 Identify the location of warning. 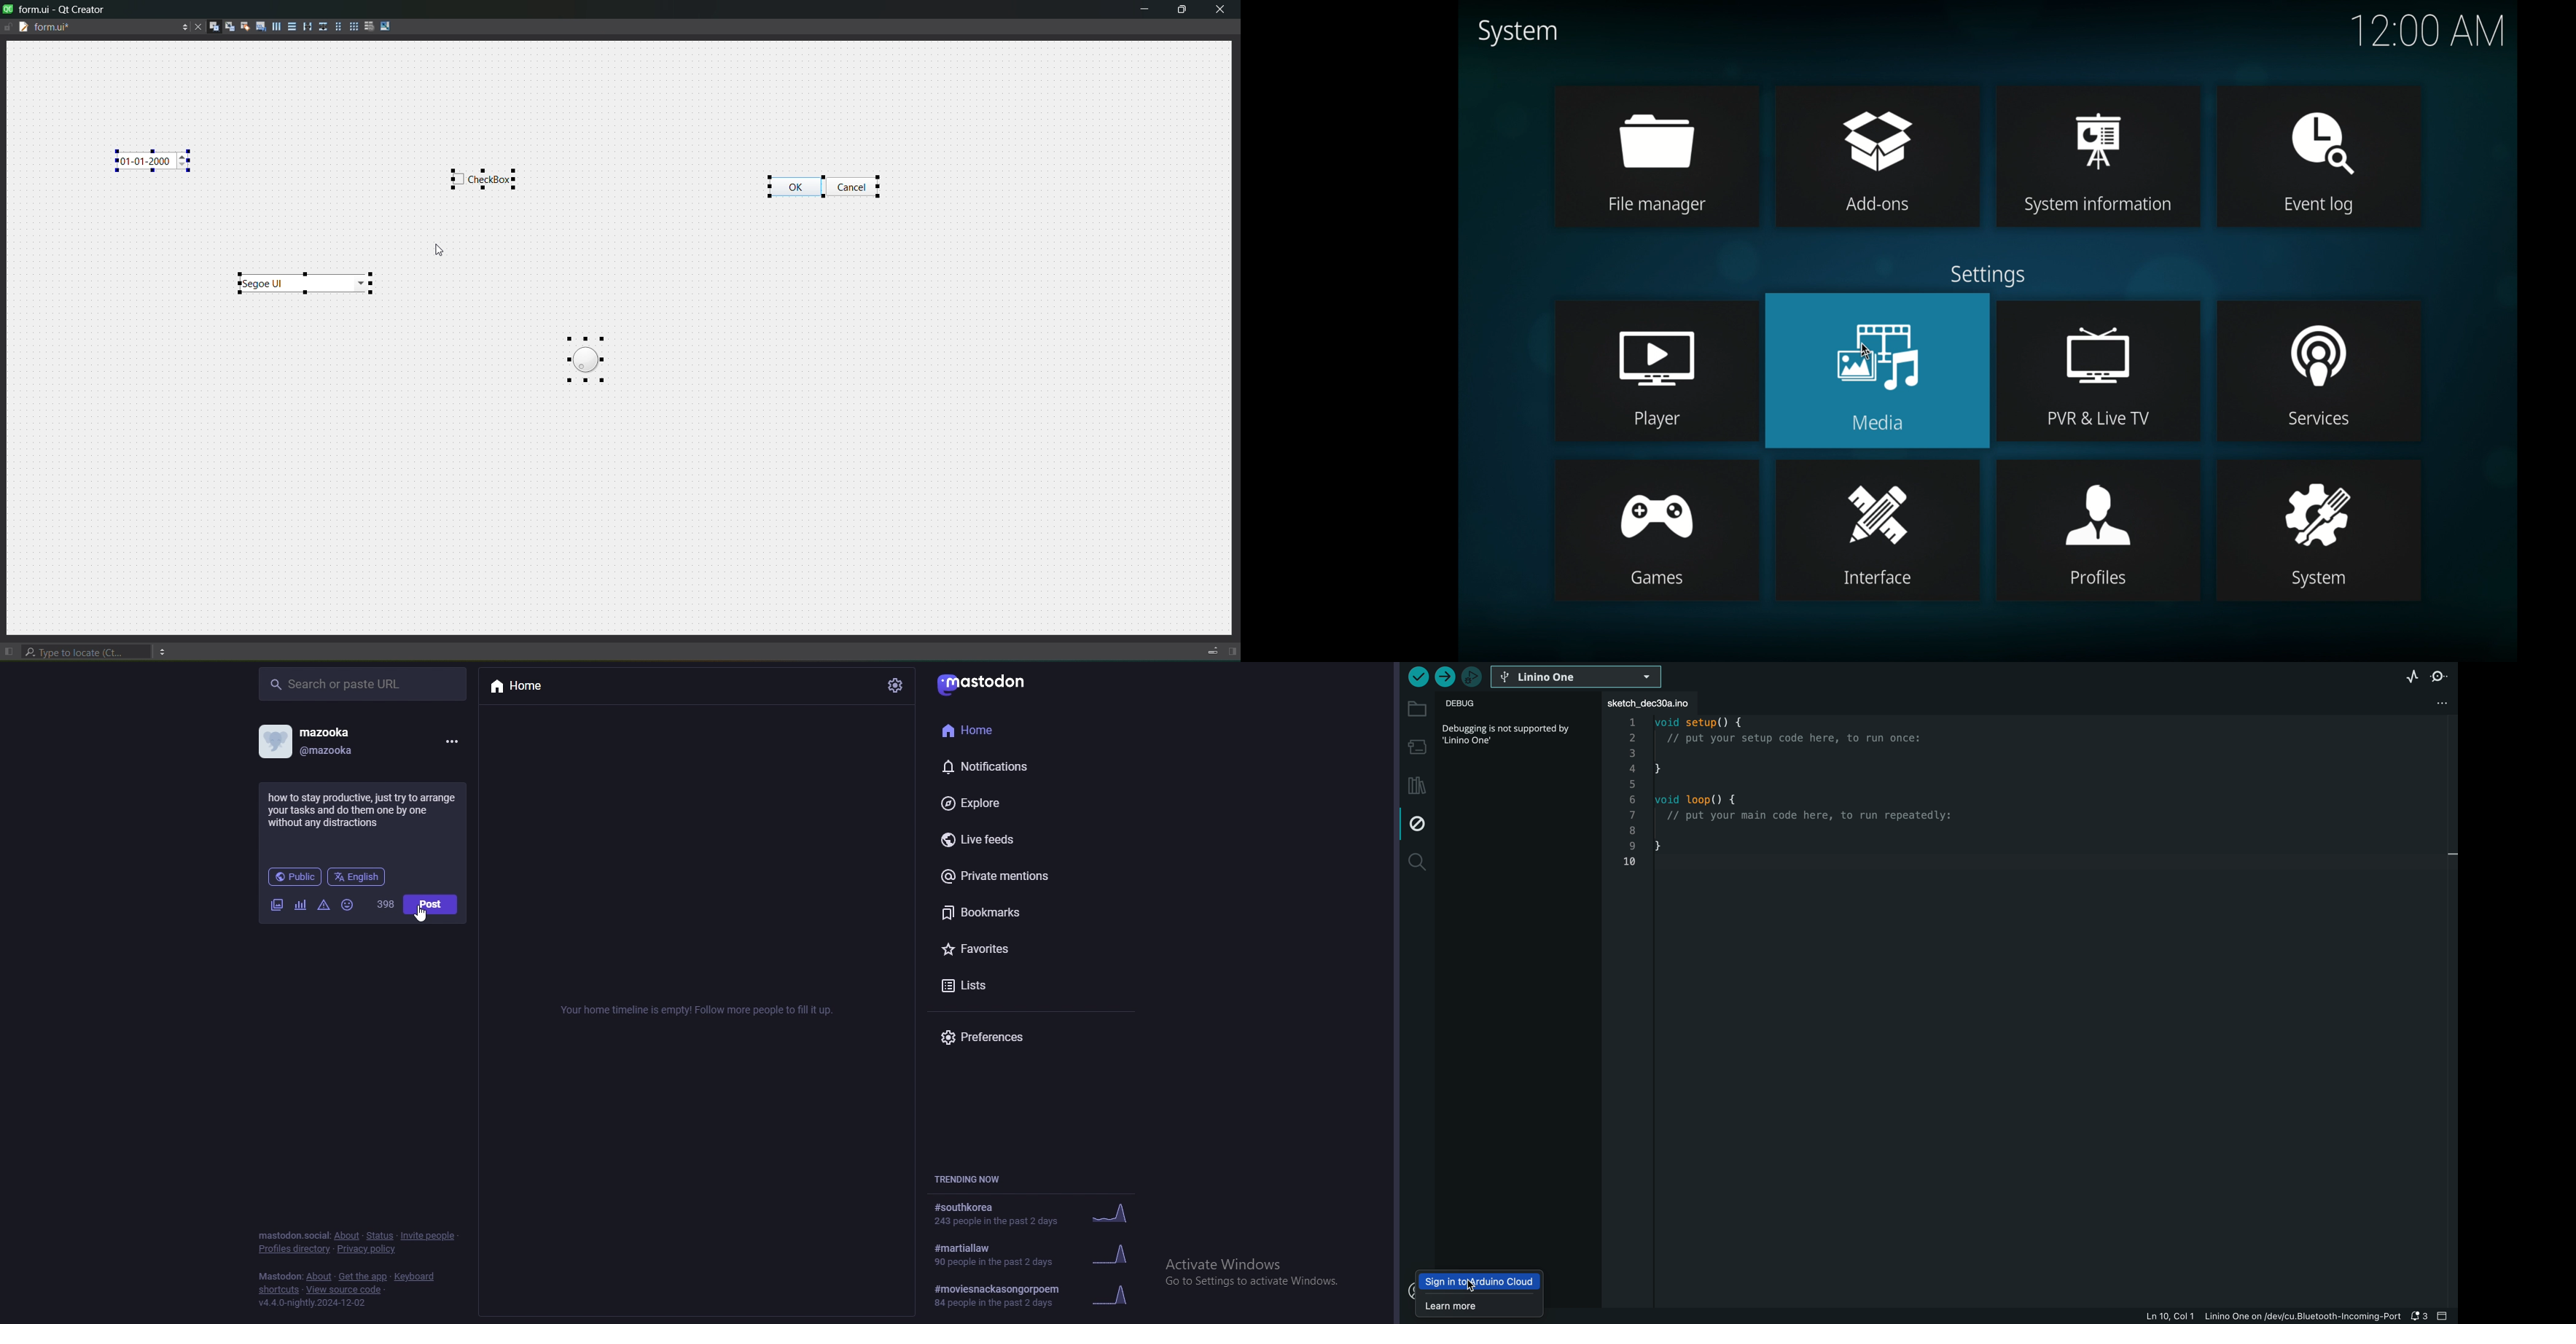
(324, 906).